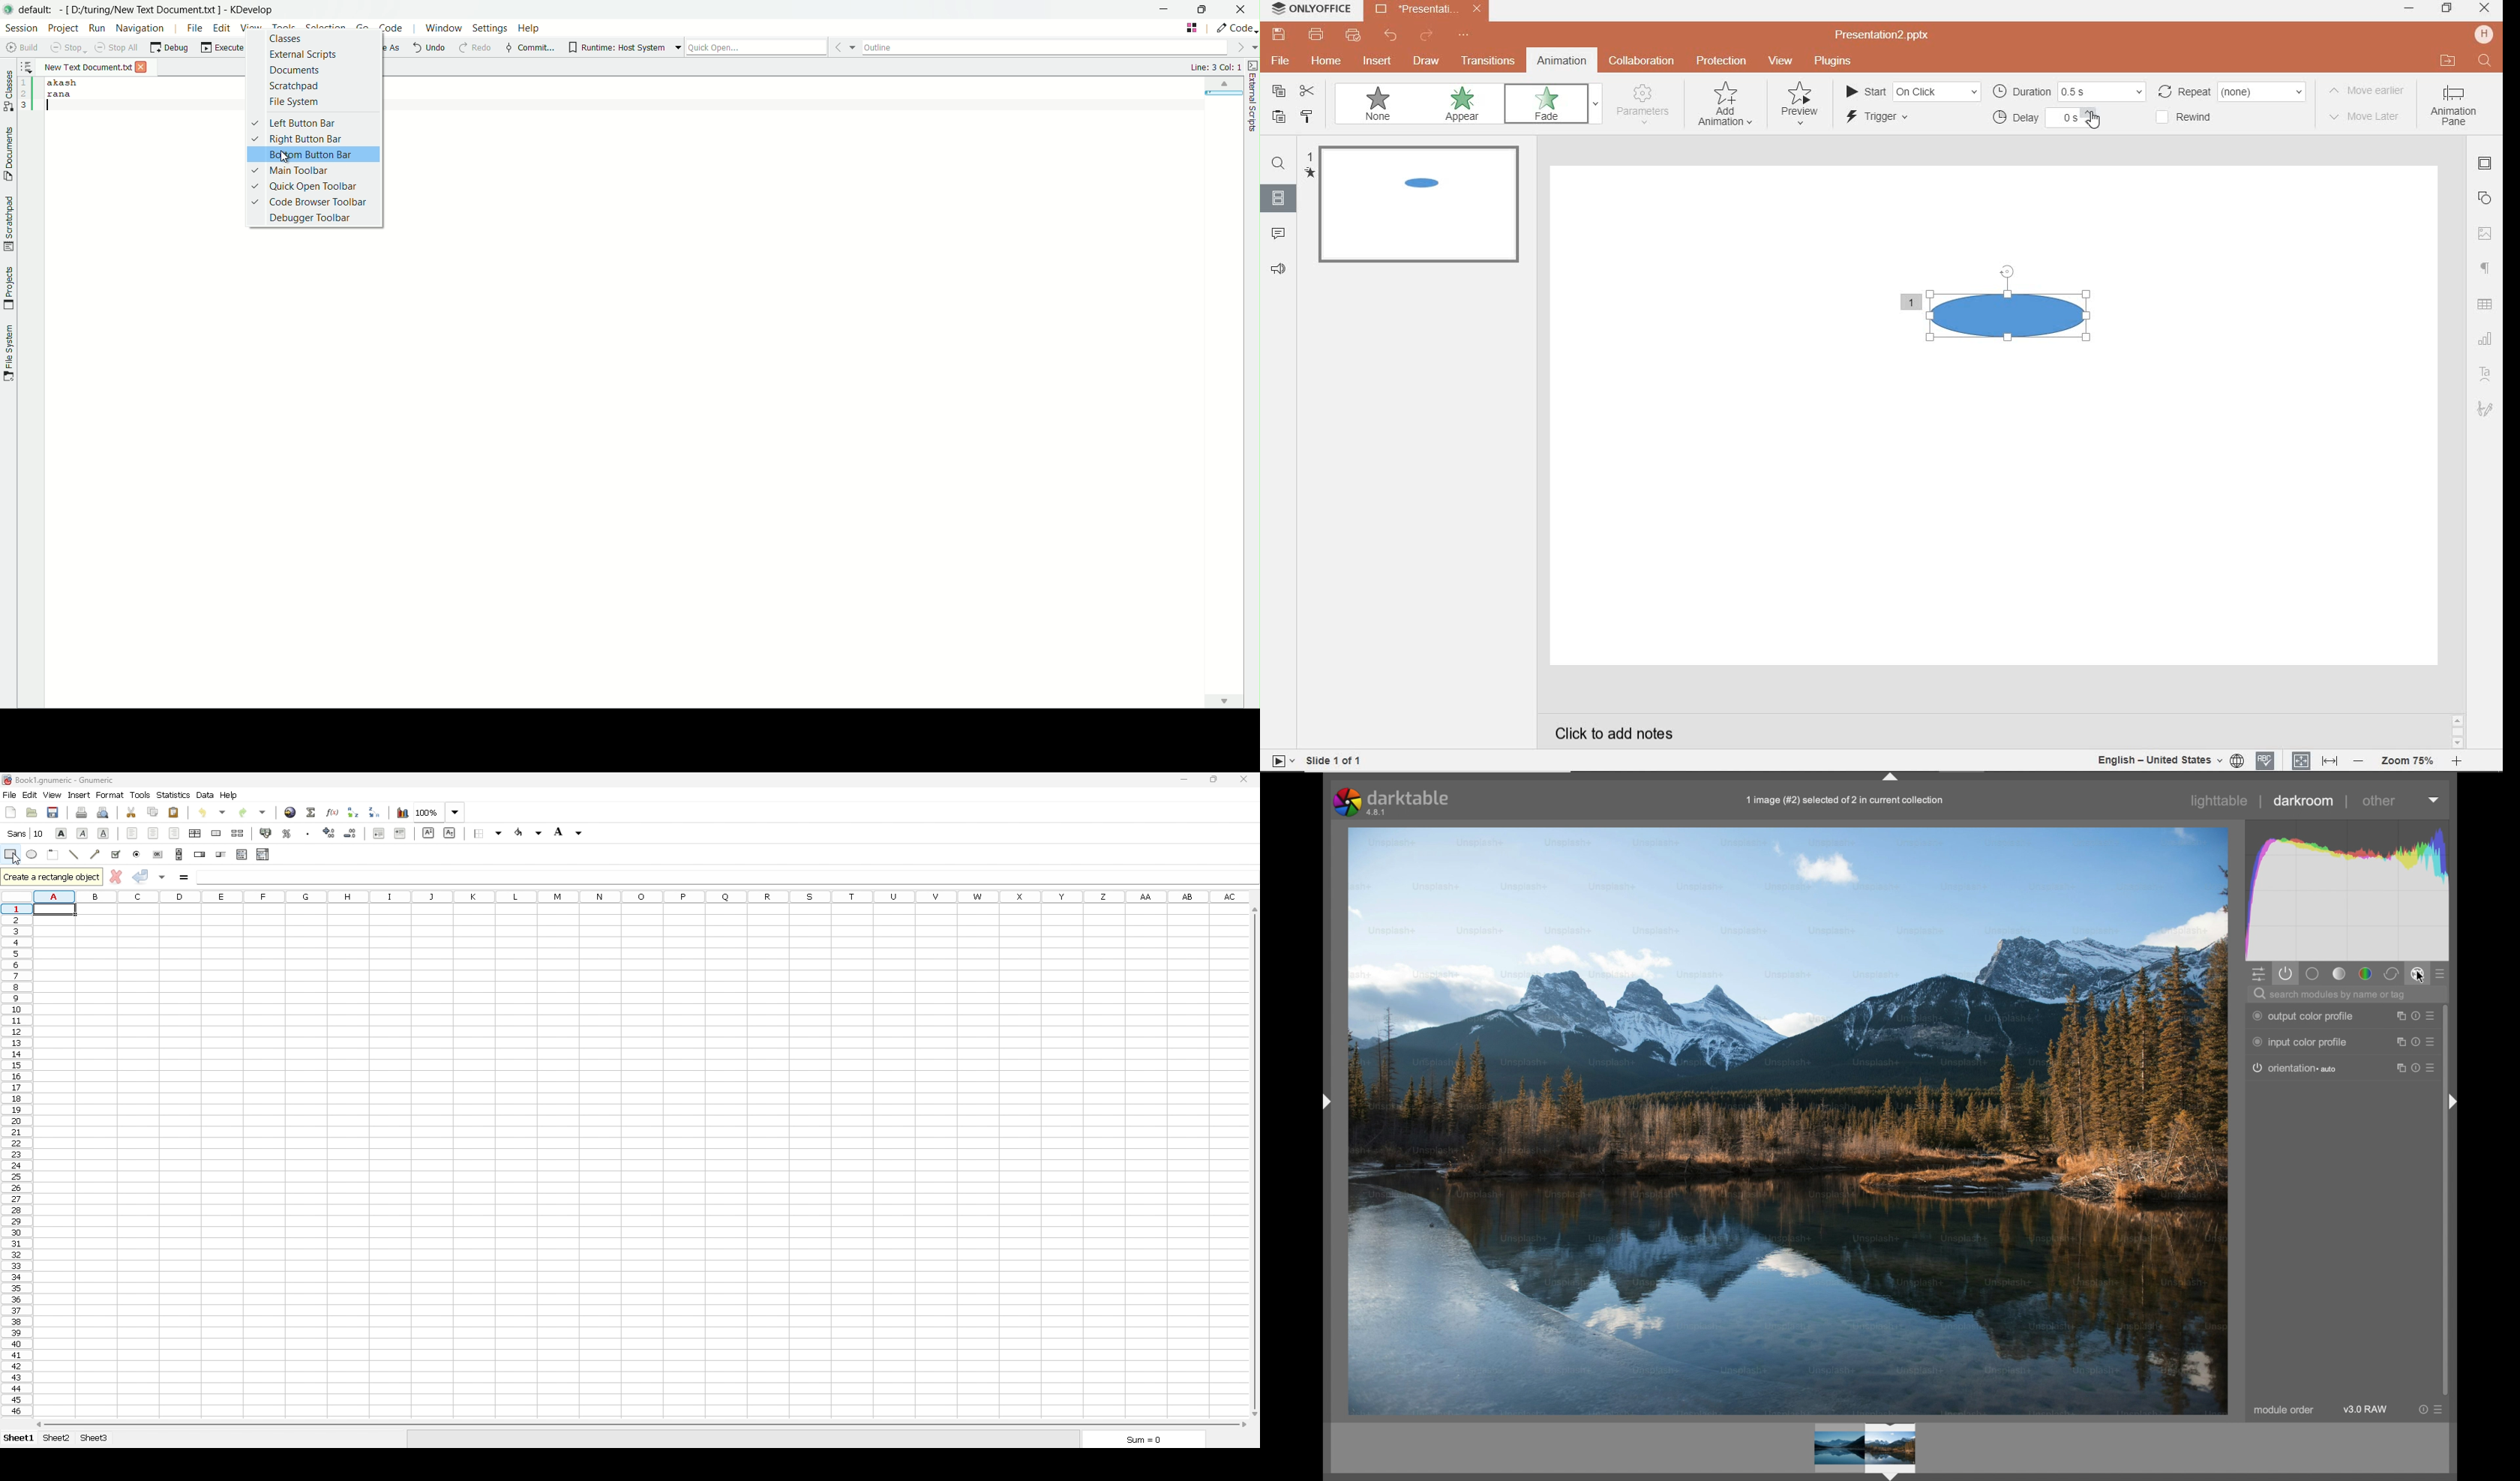 This screenshot has width=2520, height=1484. I want to click on button, so click(158, 854).